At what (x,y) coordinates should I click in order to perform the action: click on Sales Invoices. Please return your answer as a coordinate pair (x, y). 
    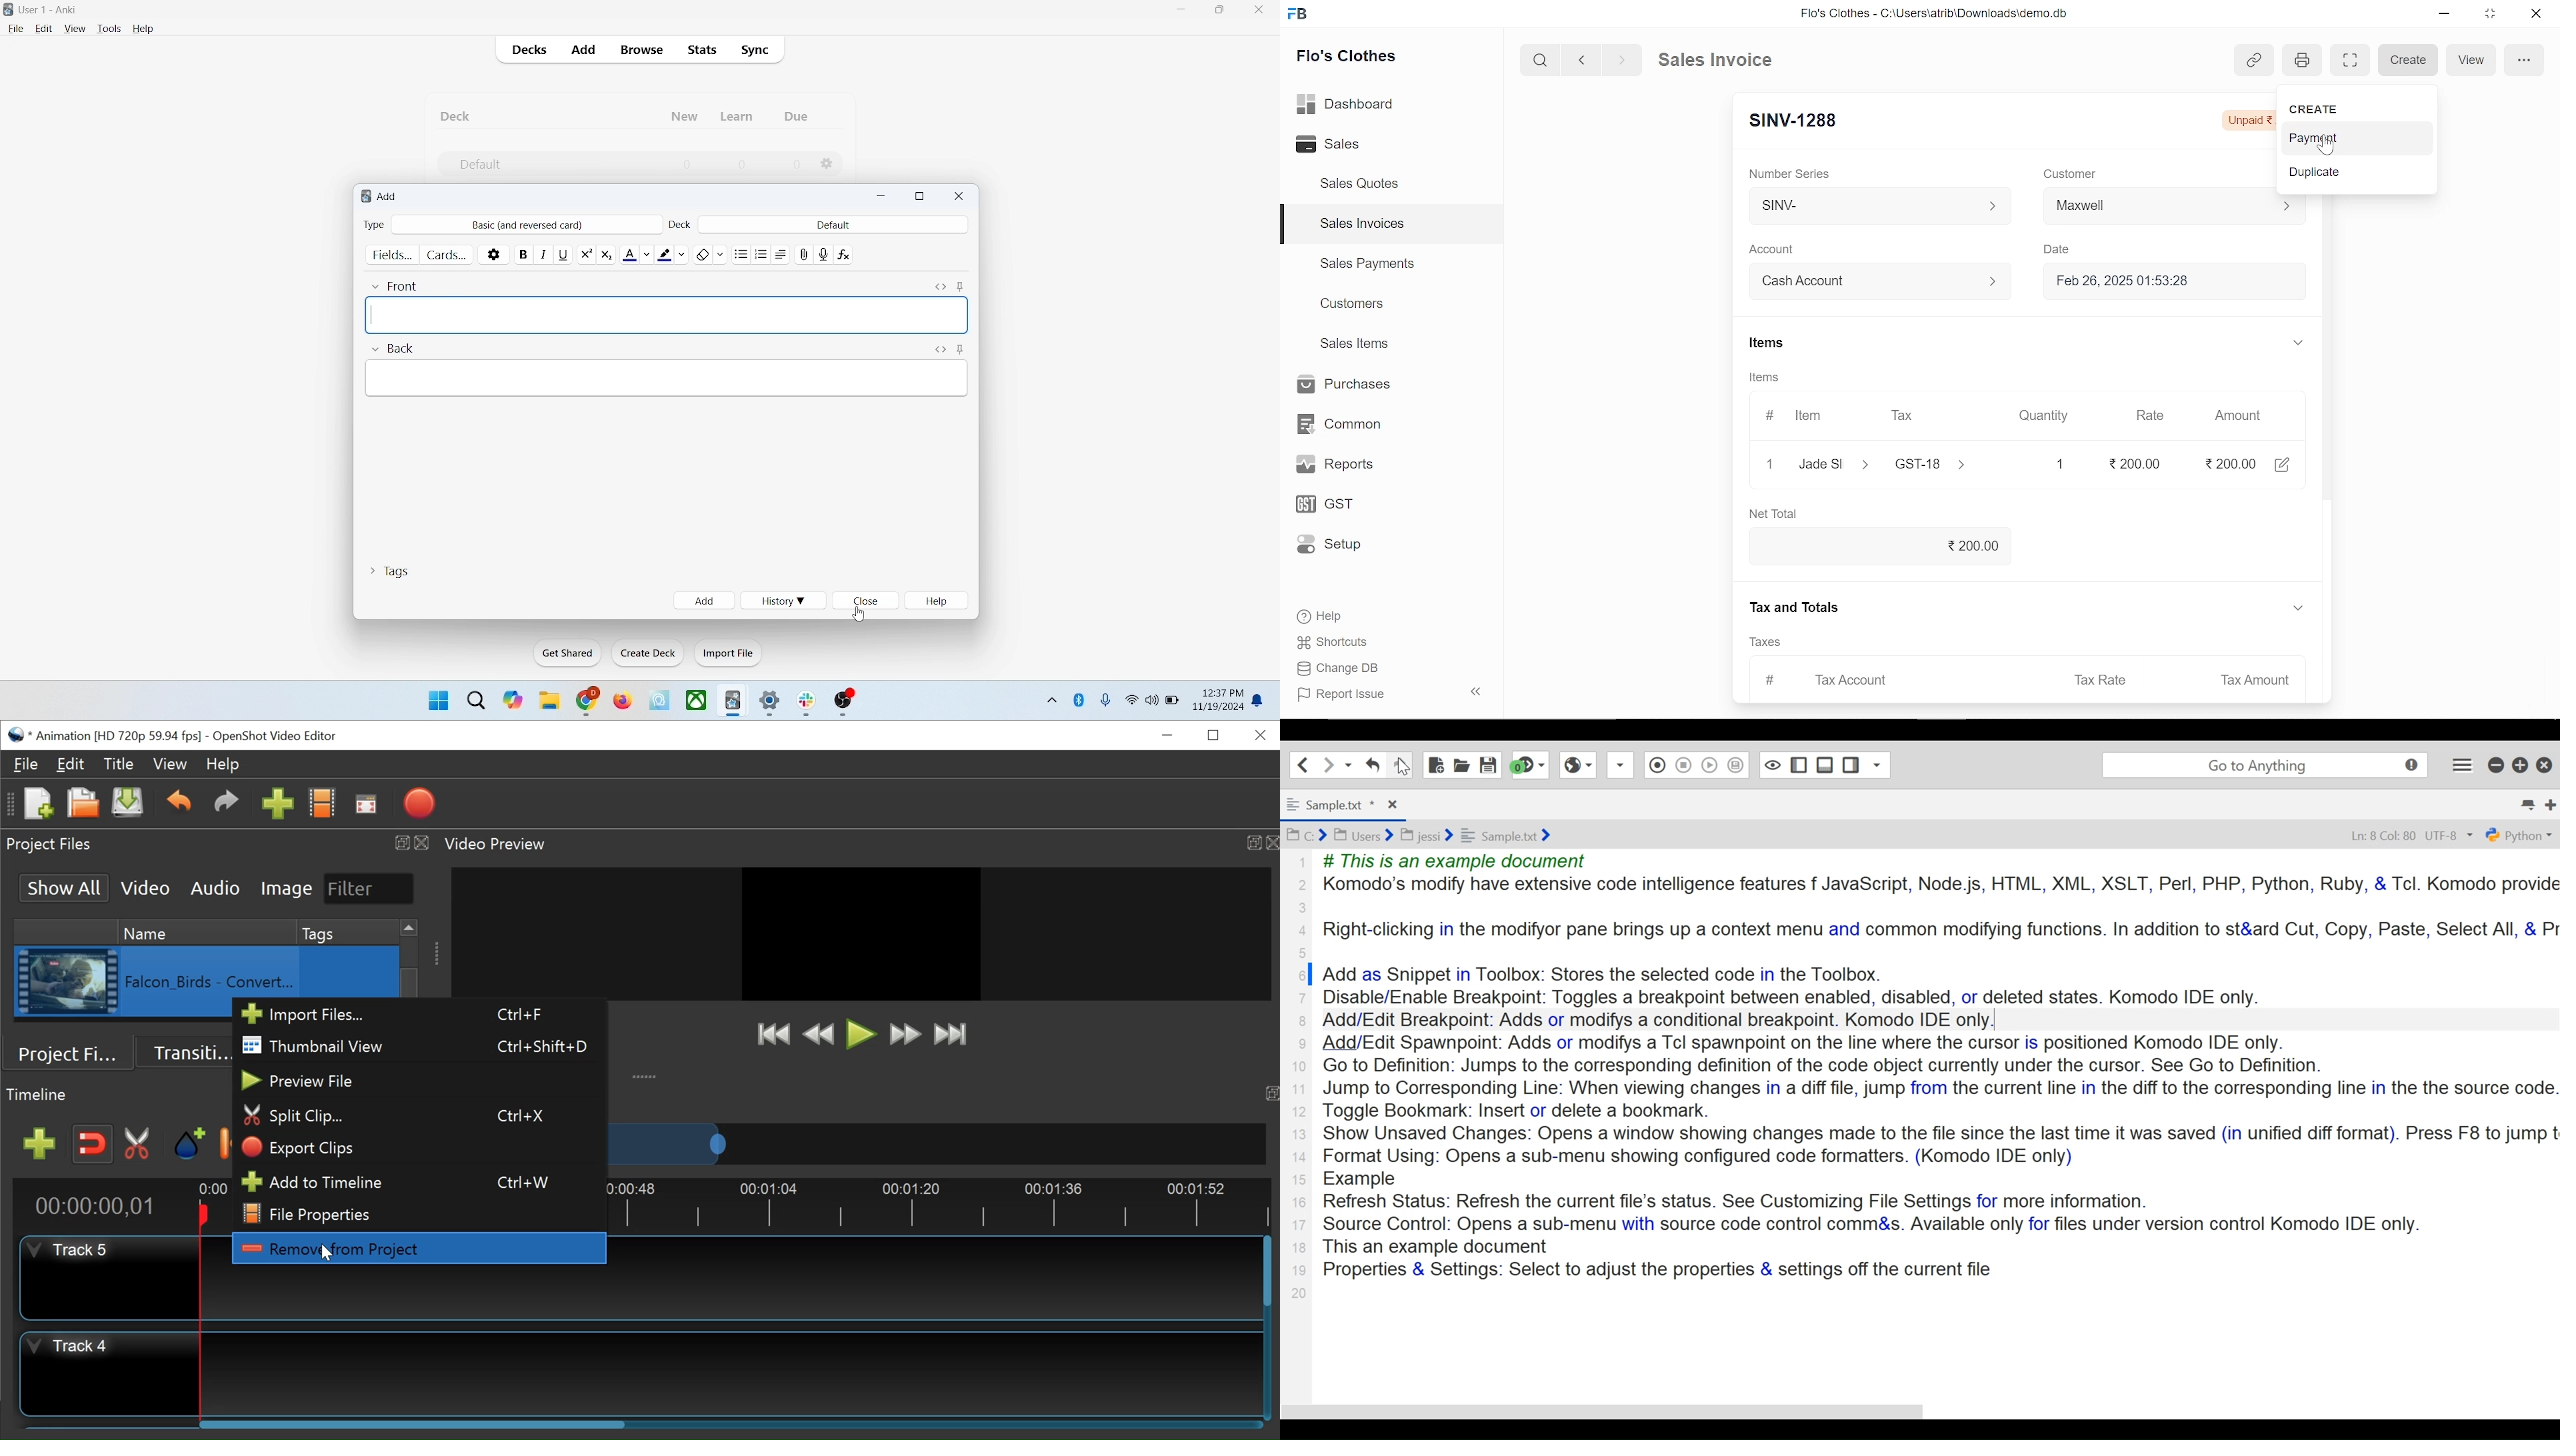
    Looking at the image, I should click on (1369, 226).